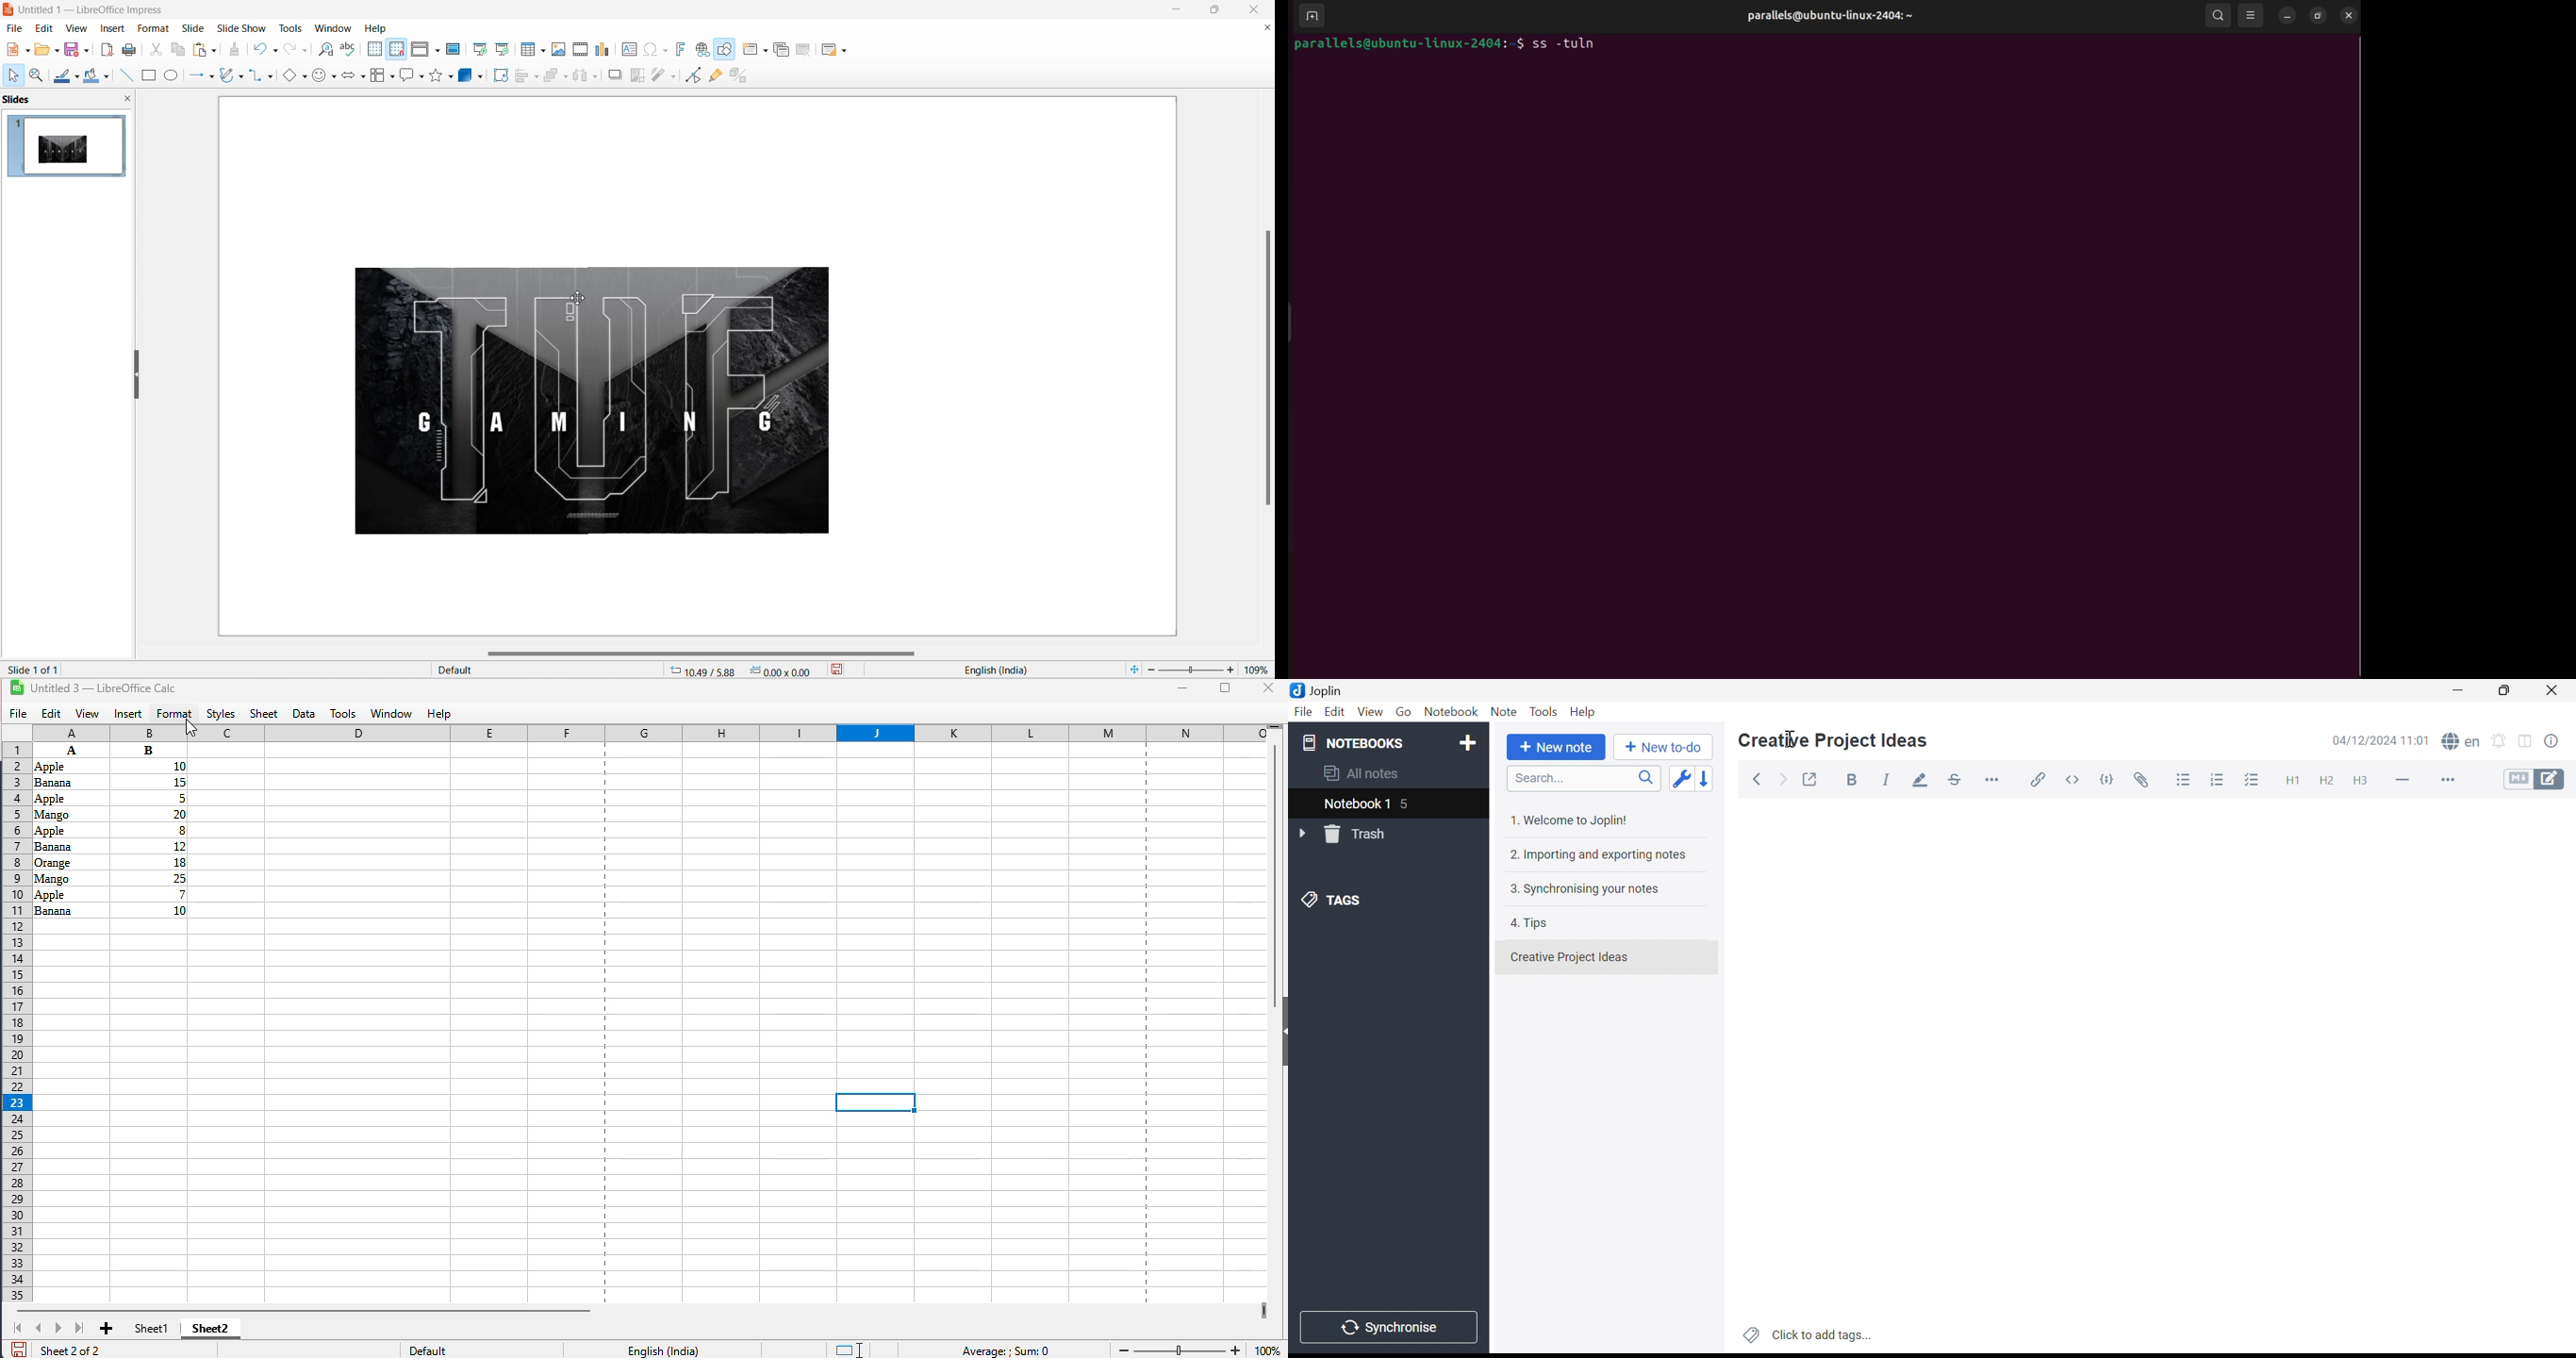 The image size is (2576, 1372). Describe the element at coordinates (128, 715) in the screenshot. I see `insert` at that location.